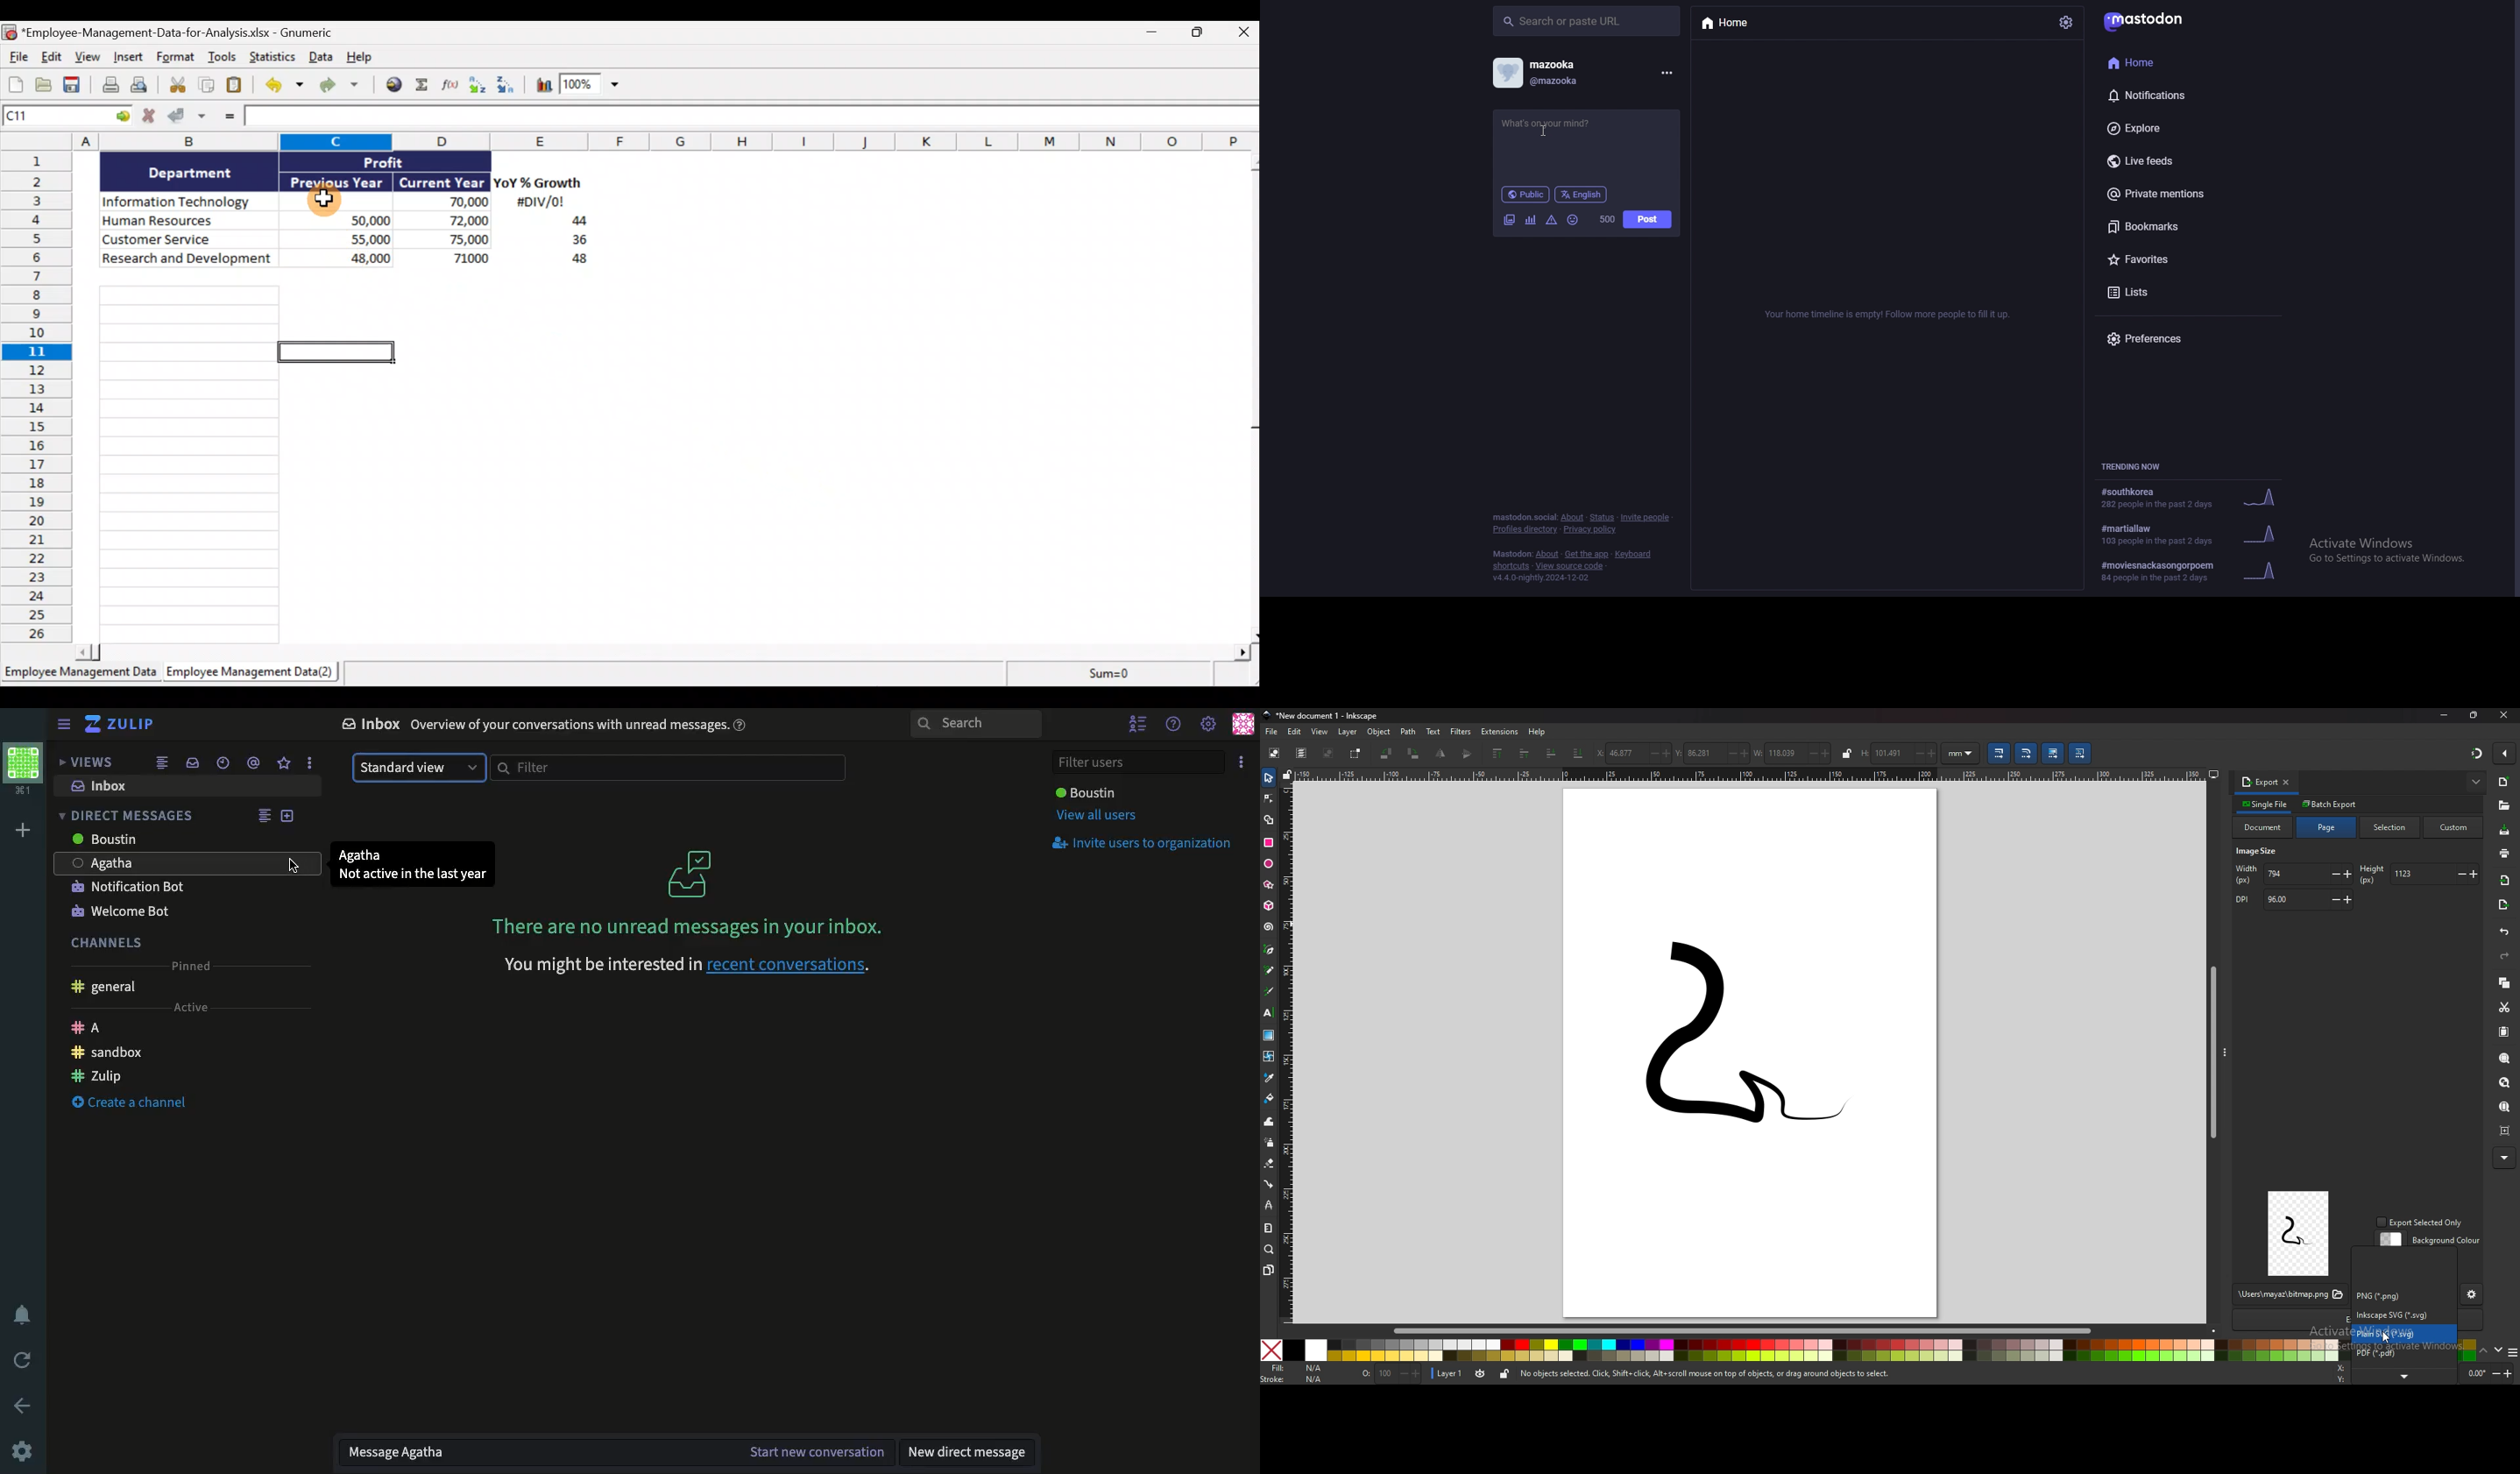 The width and height of the screenshot is (2520, 1484). I want to click on Enter formula, so click(227, 118).